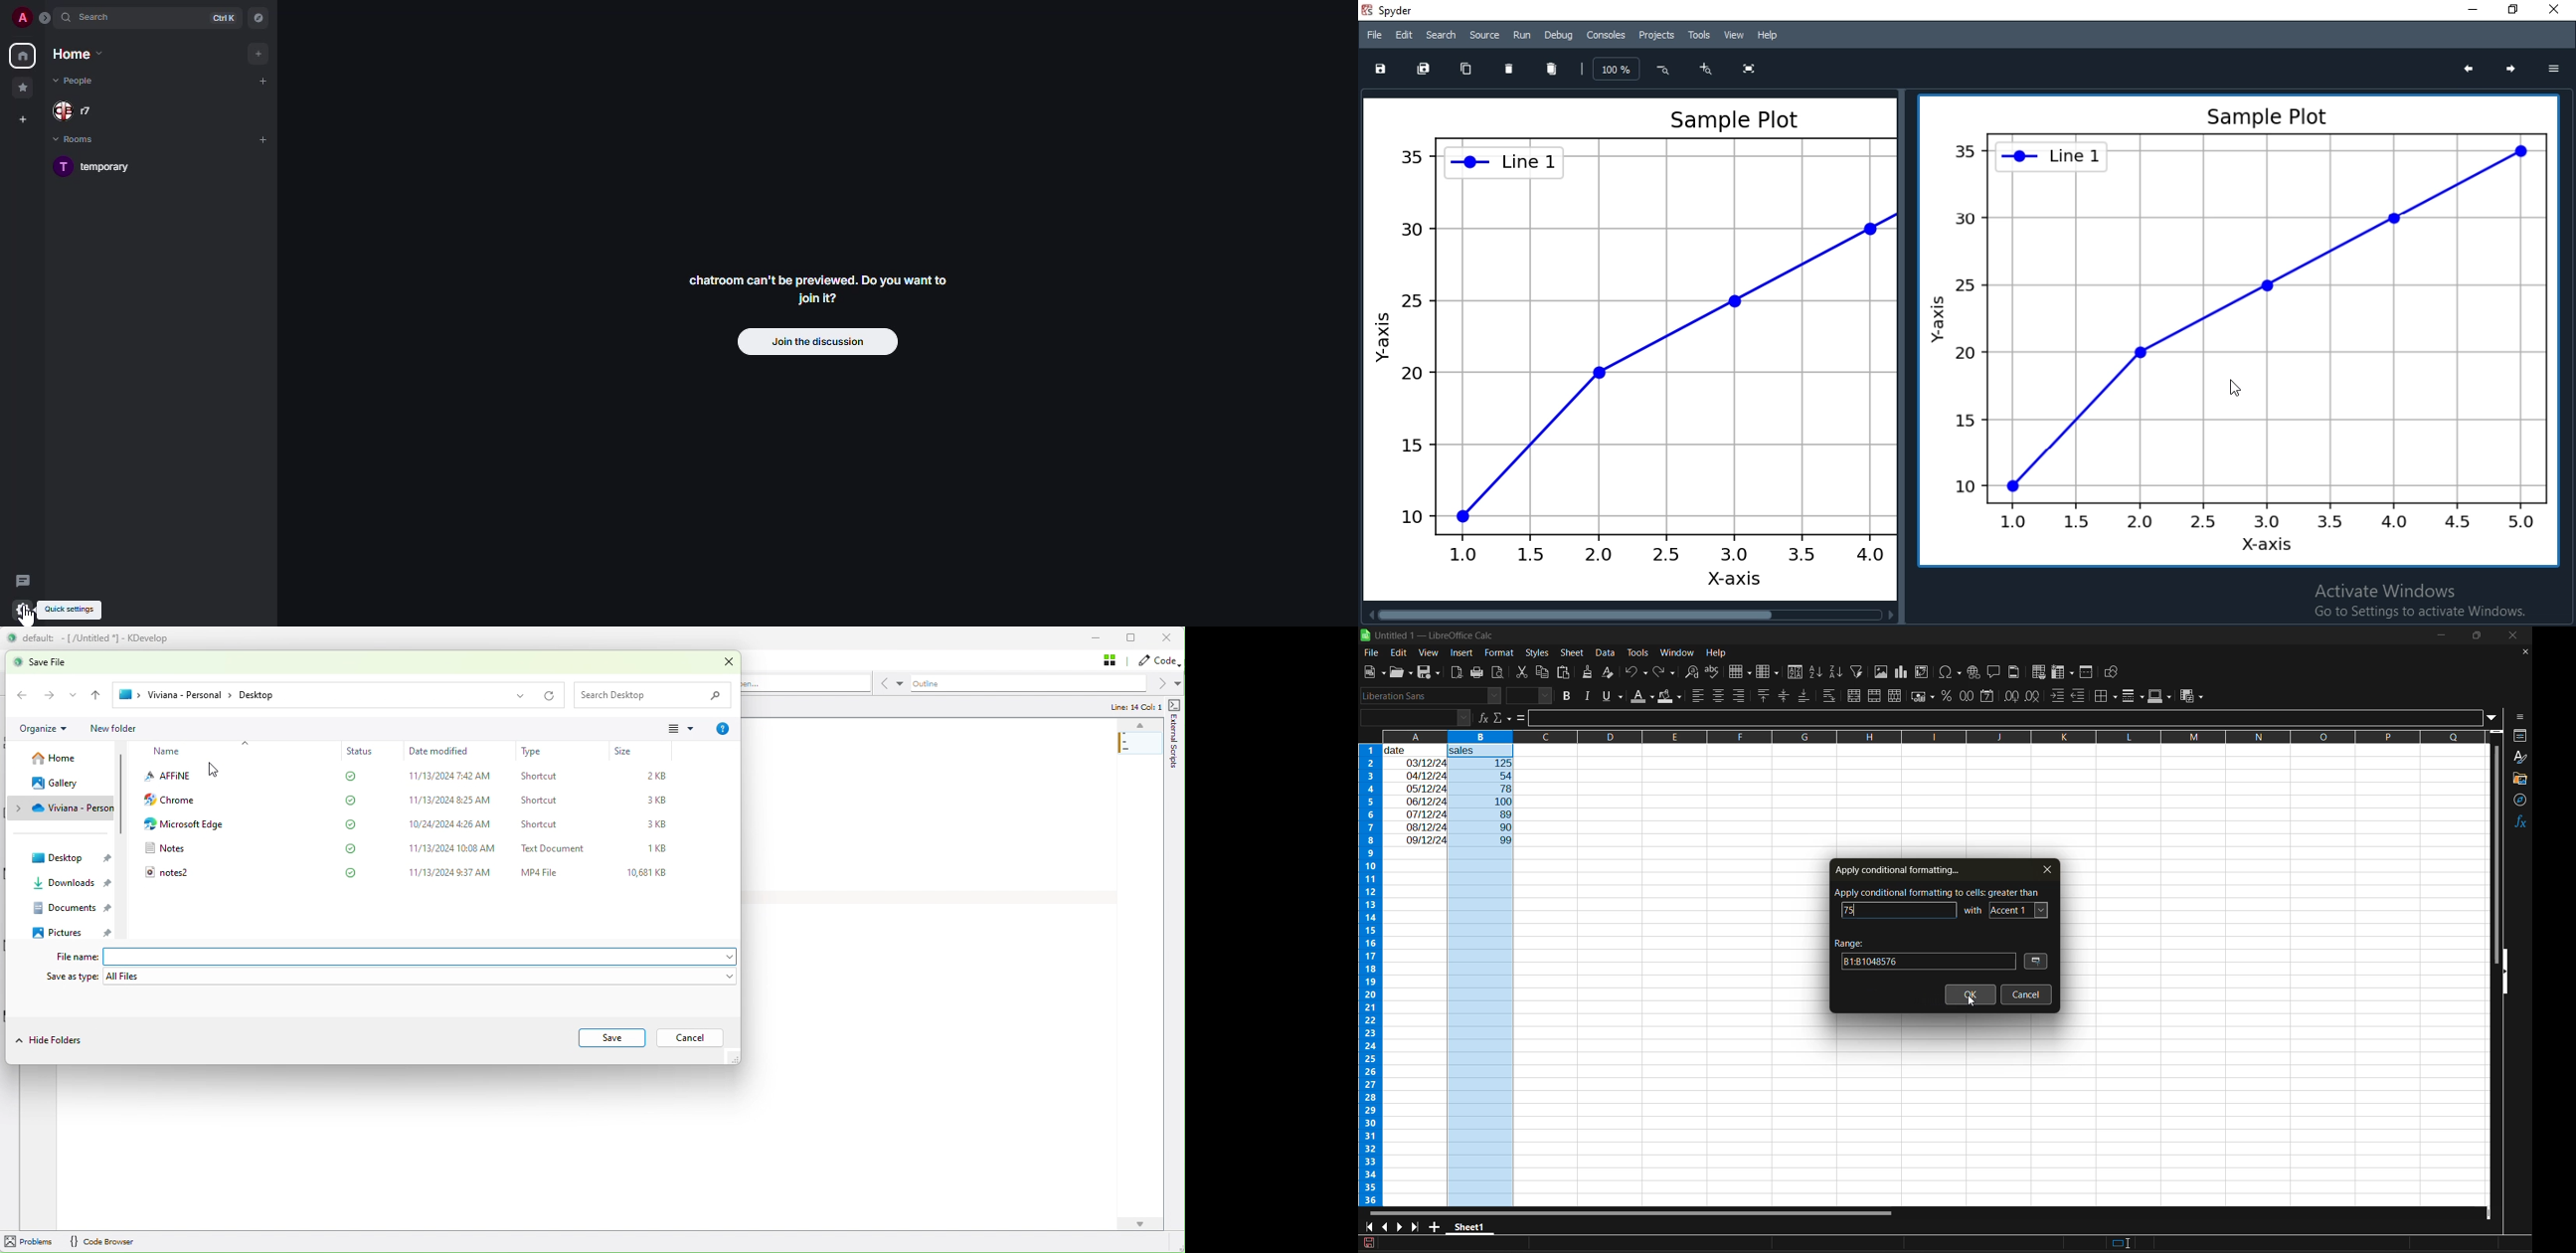 The width and height of the screenshot is (2576, 1260). I want to click on add decimal place, so click(2010, 697).